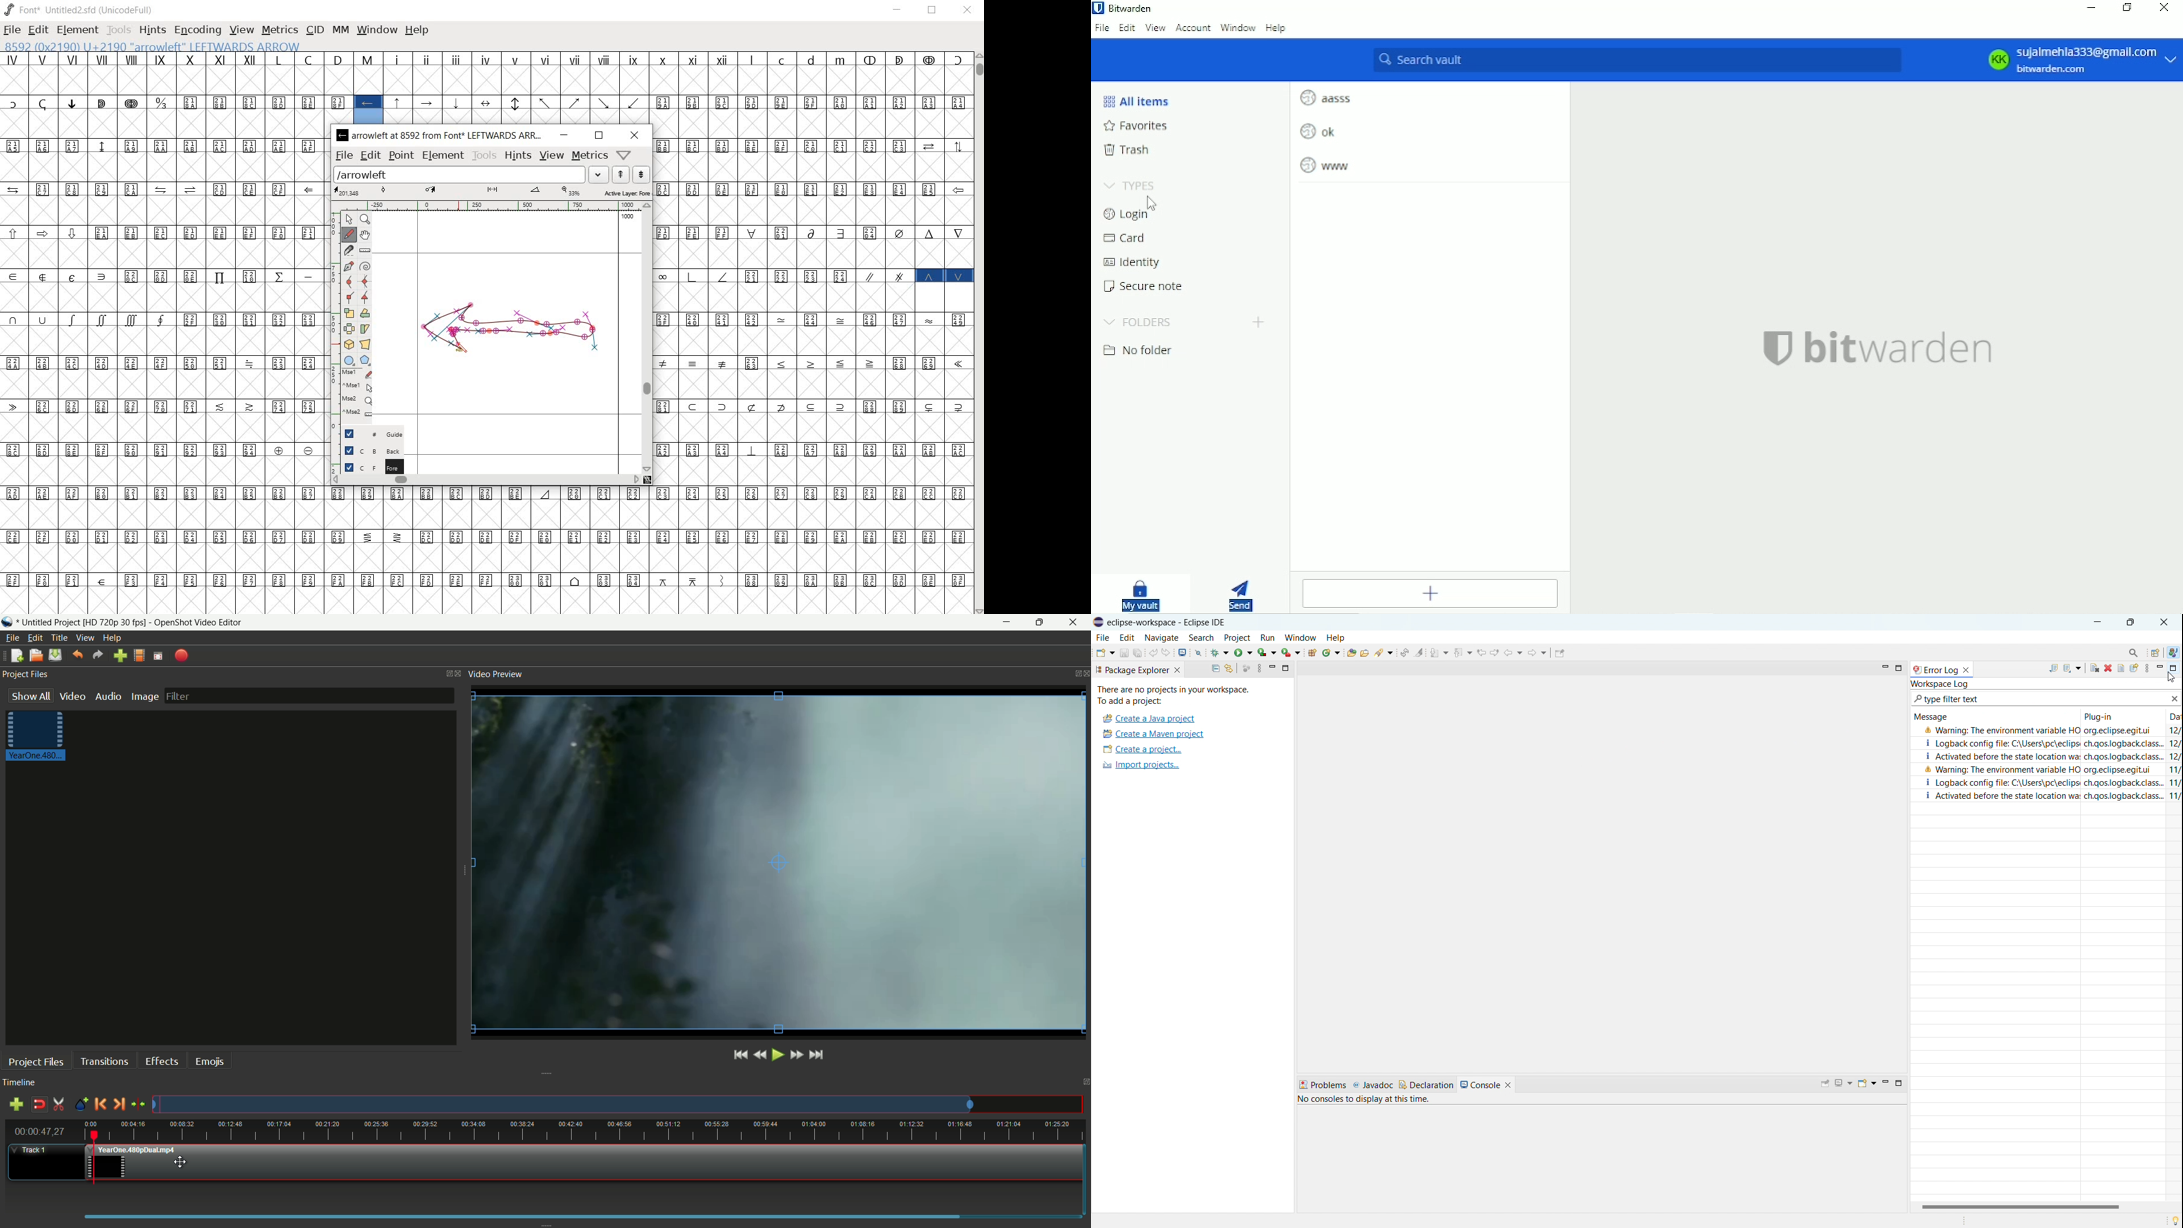  Describe the element at coordinates (1243, 653) in the screenshot. I see `run` at that location.